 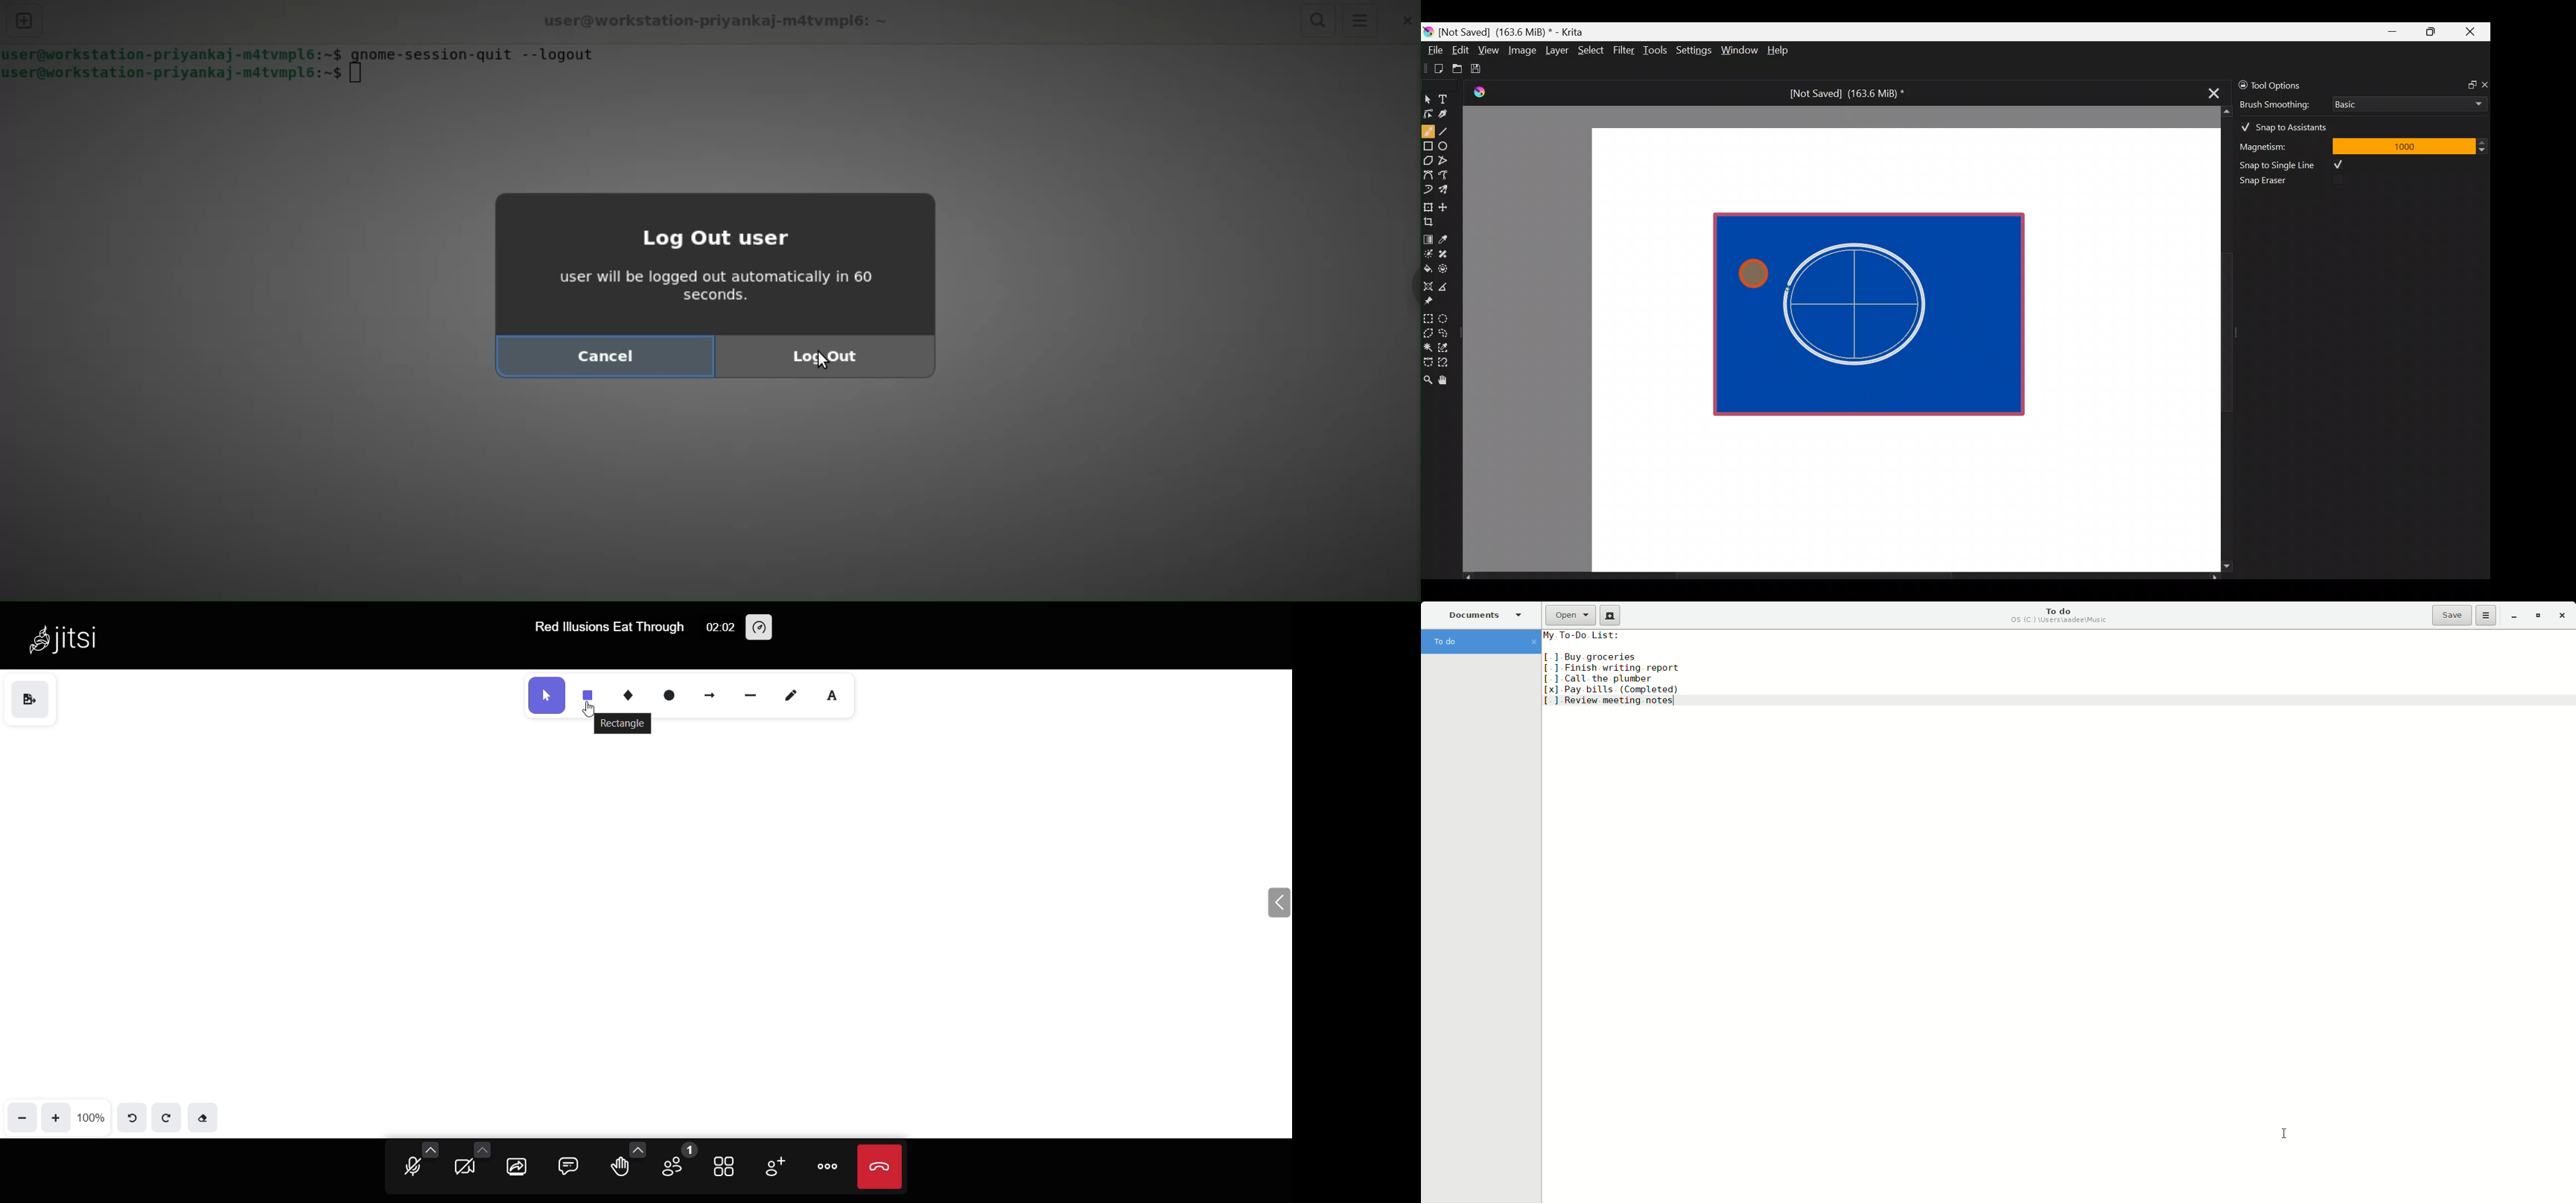 I want to click on Fill a contiguous area of colour with colour/fill a selection, so click(x=1428, y=266).